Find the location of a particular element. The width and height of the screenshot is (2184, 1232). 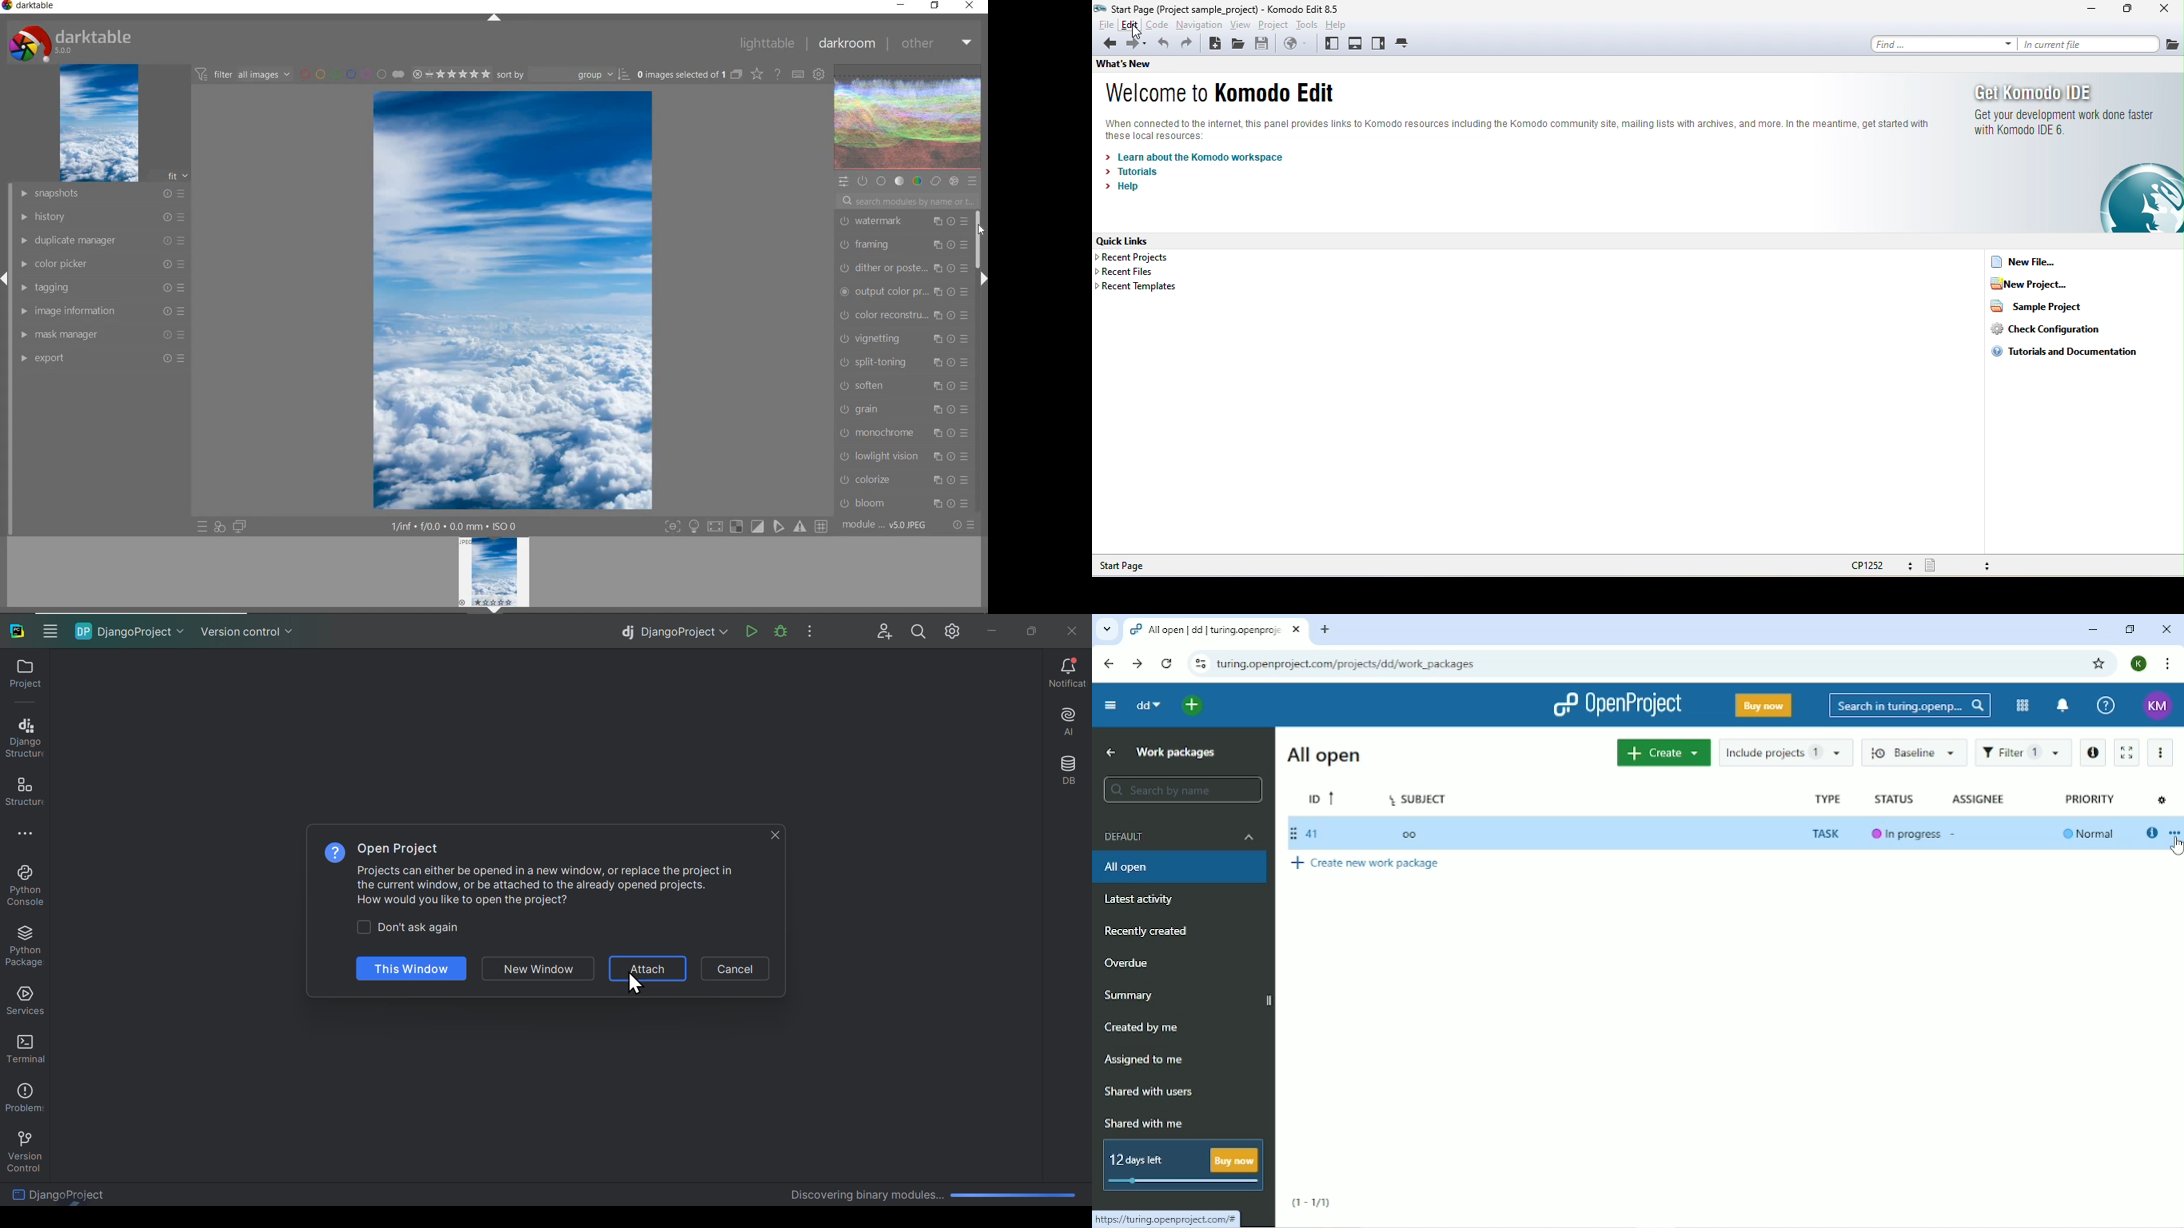

WAVEFORM is located at coordinates (908, 118).